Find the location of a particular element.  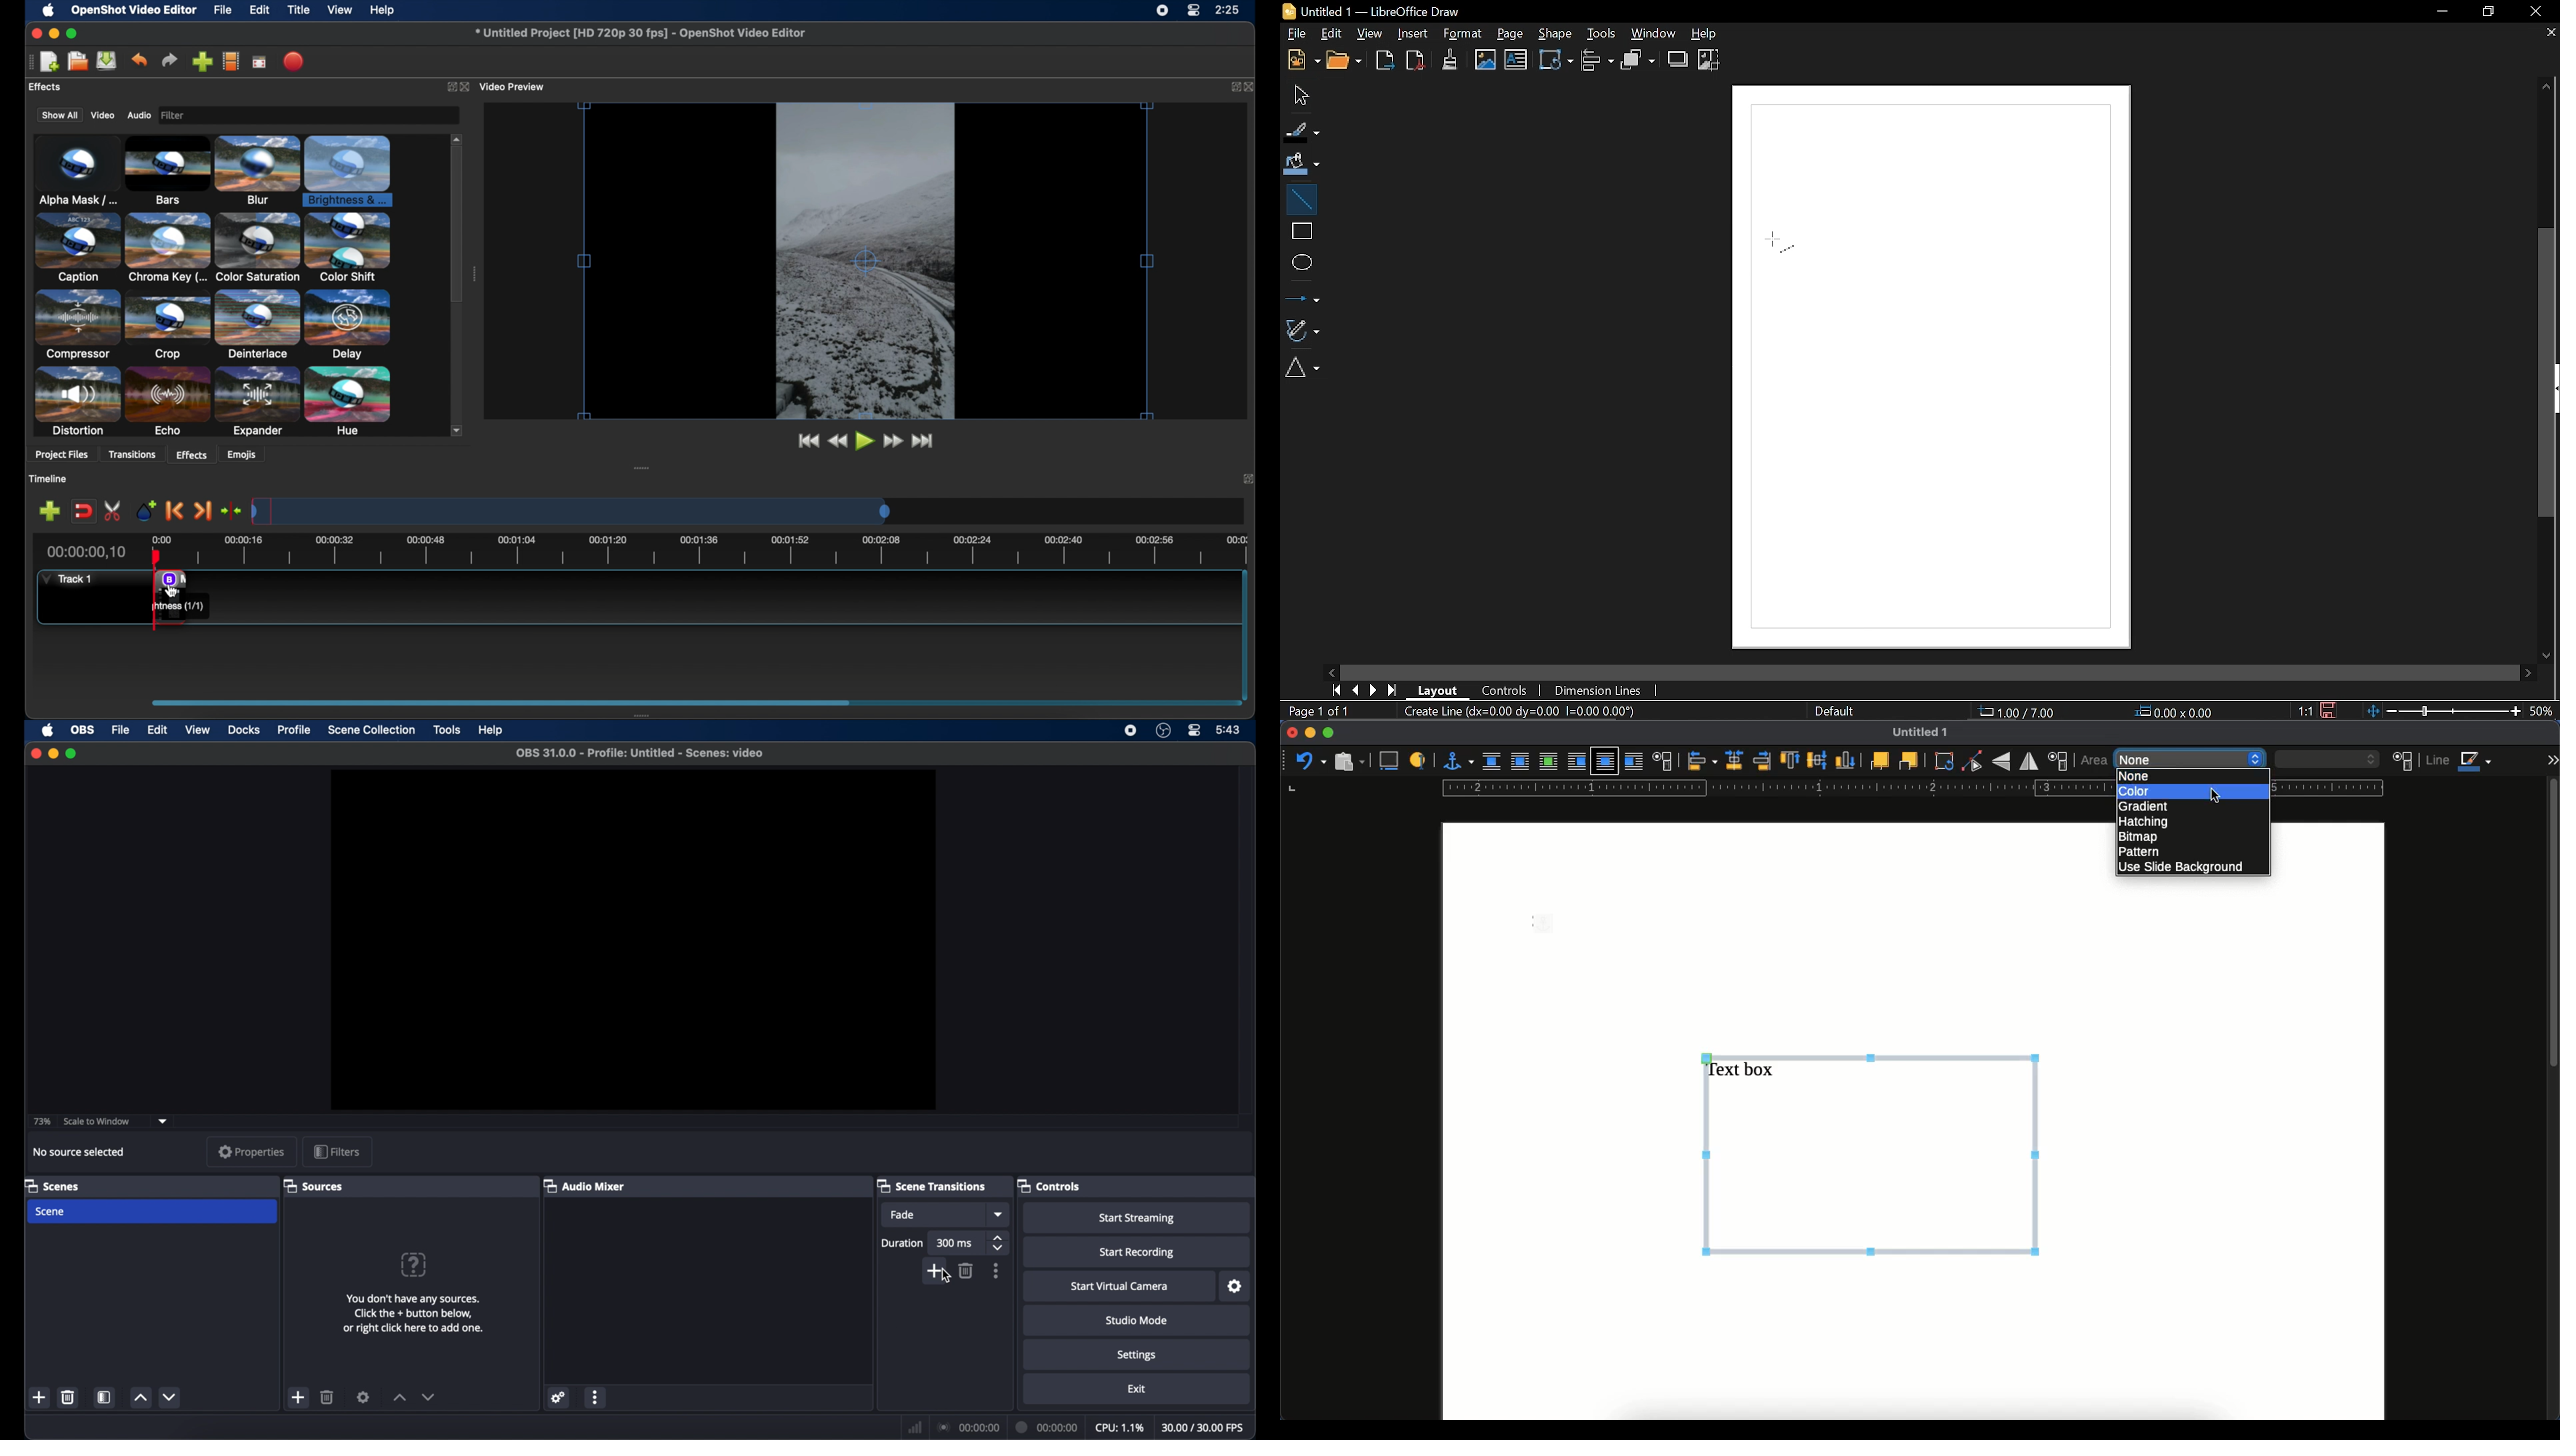

anchor for object is located at coordinates (1458, 760).